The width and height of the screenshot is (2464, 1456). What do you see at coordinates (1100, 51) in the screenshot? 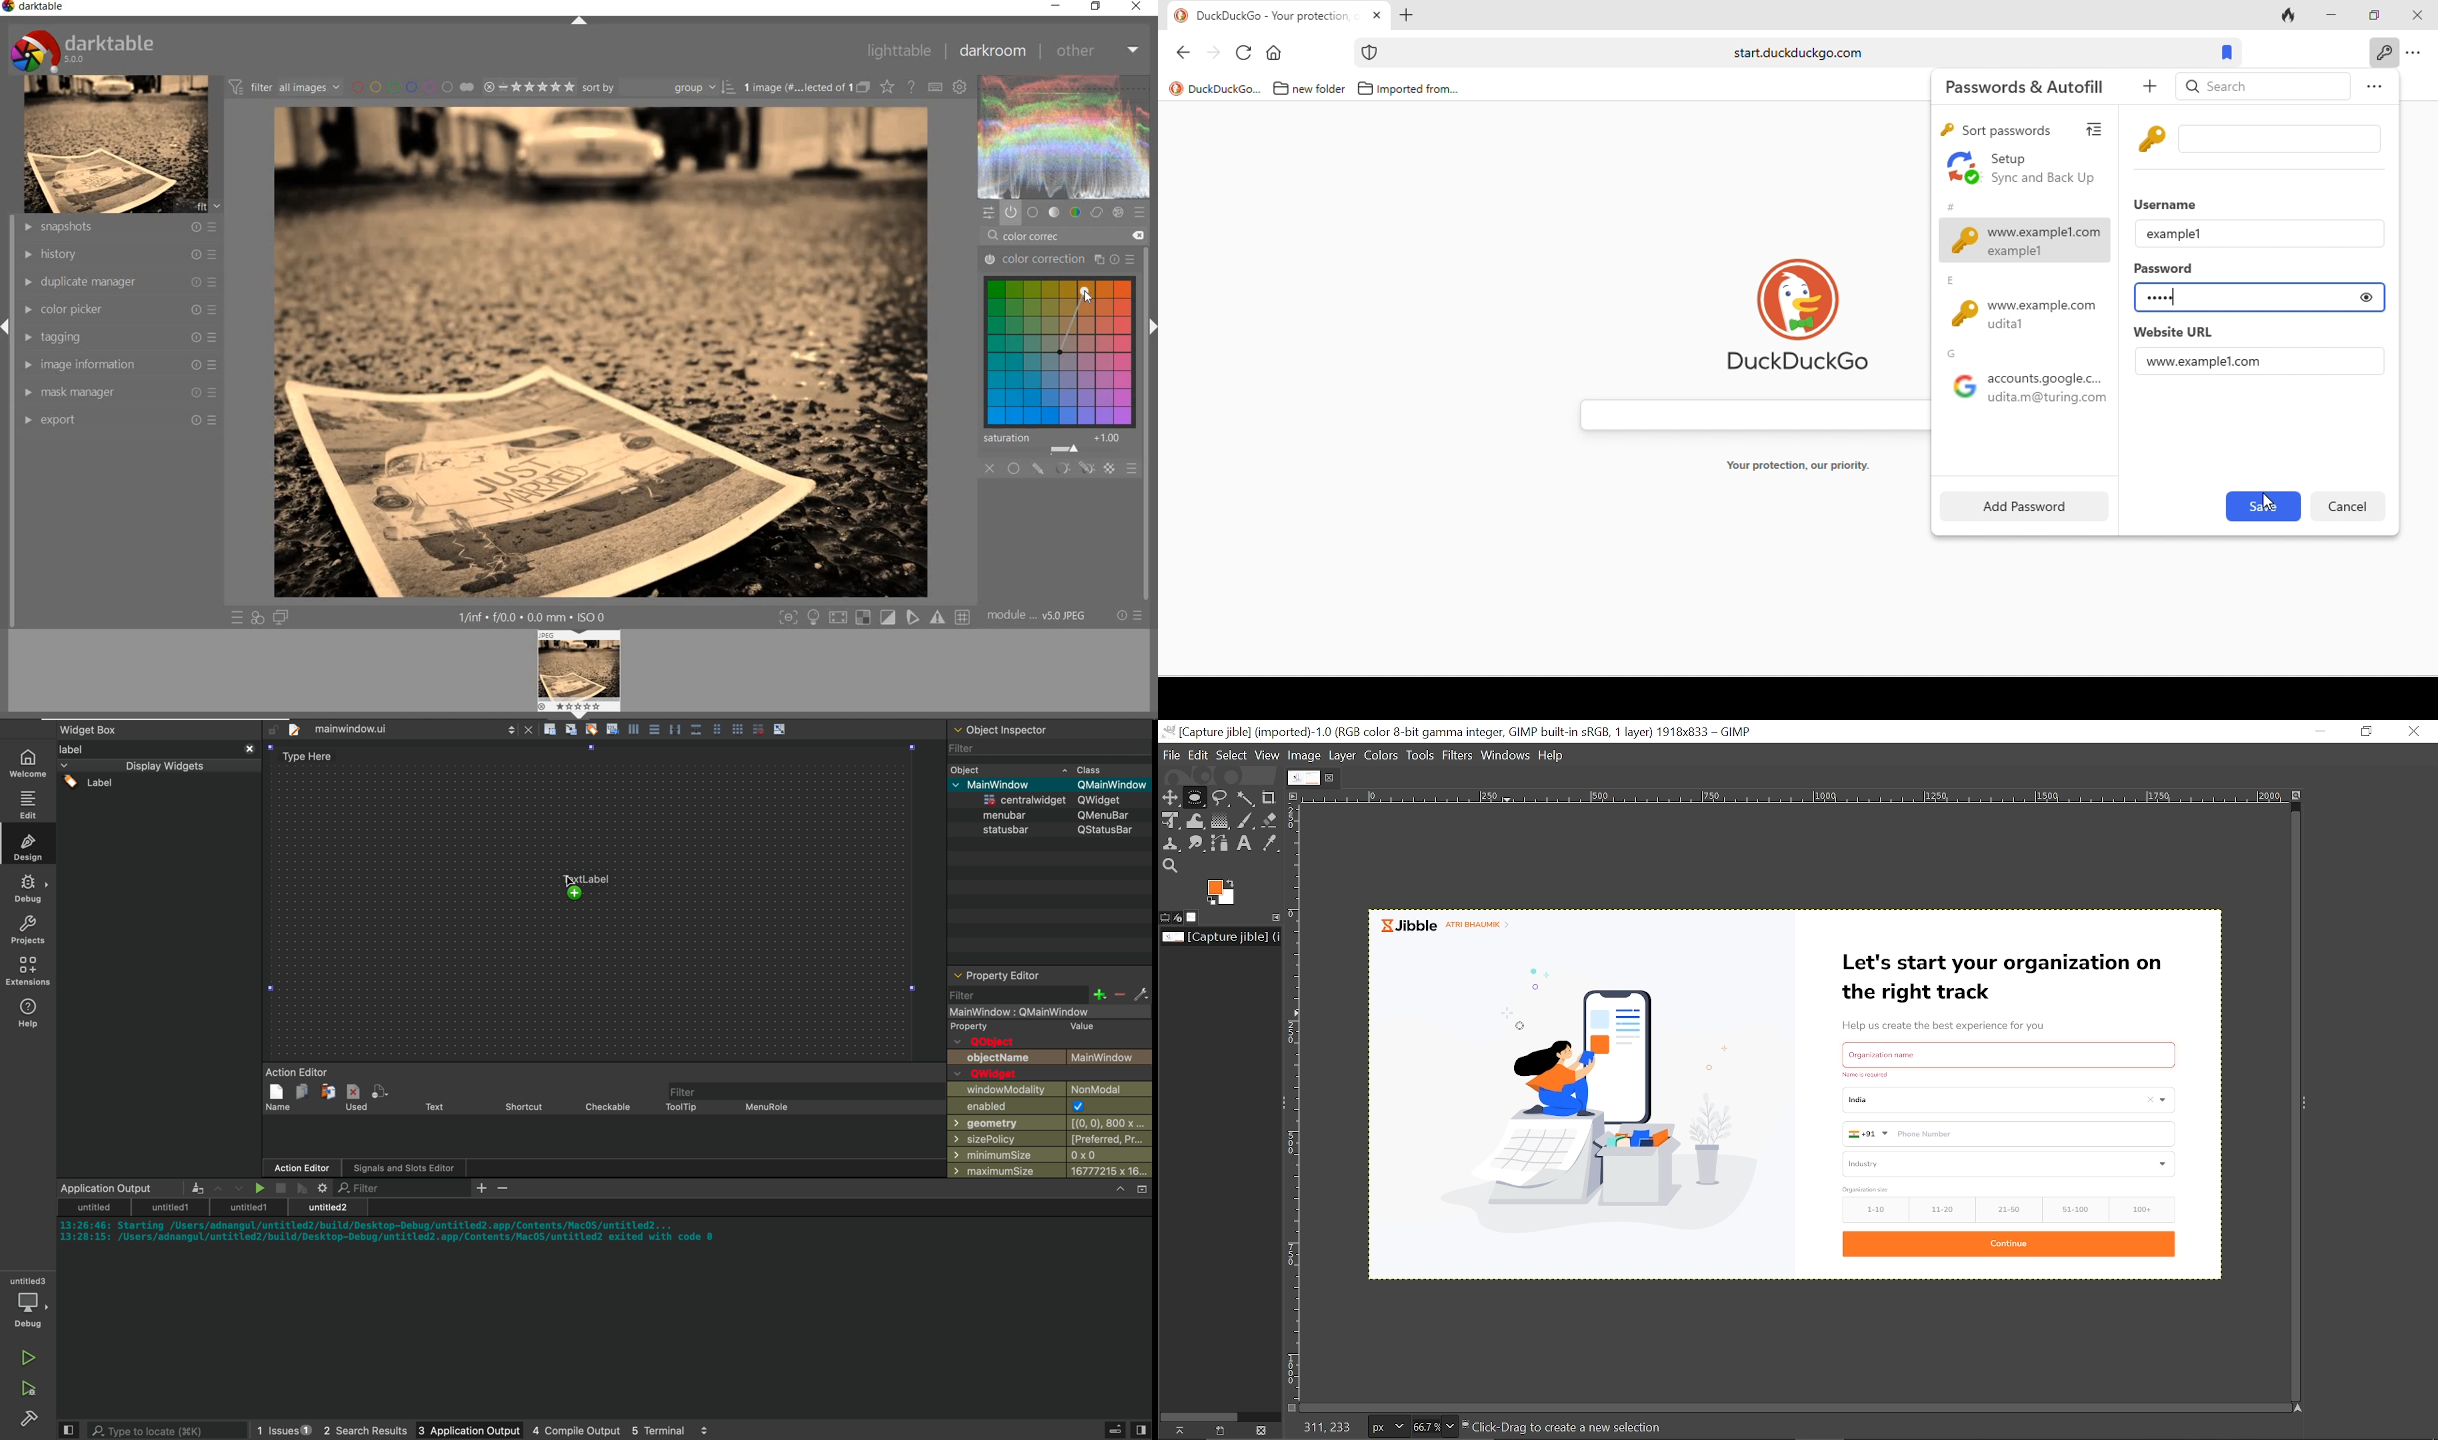
I see `other` at bounding box center [1100, 51].